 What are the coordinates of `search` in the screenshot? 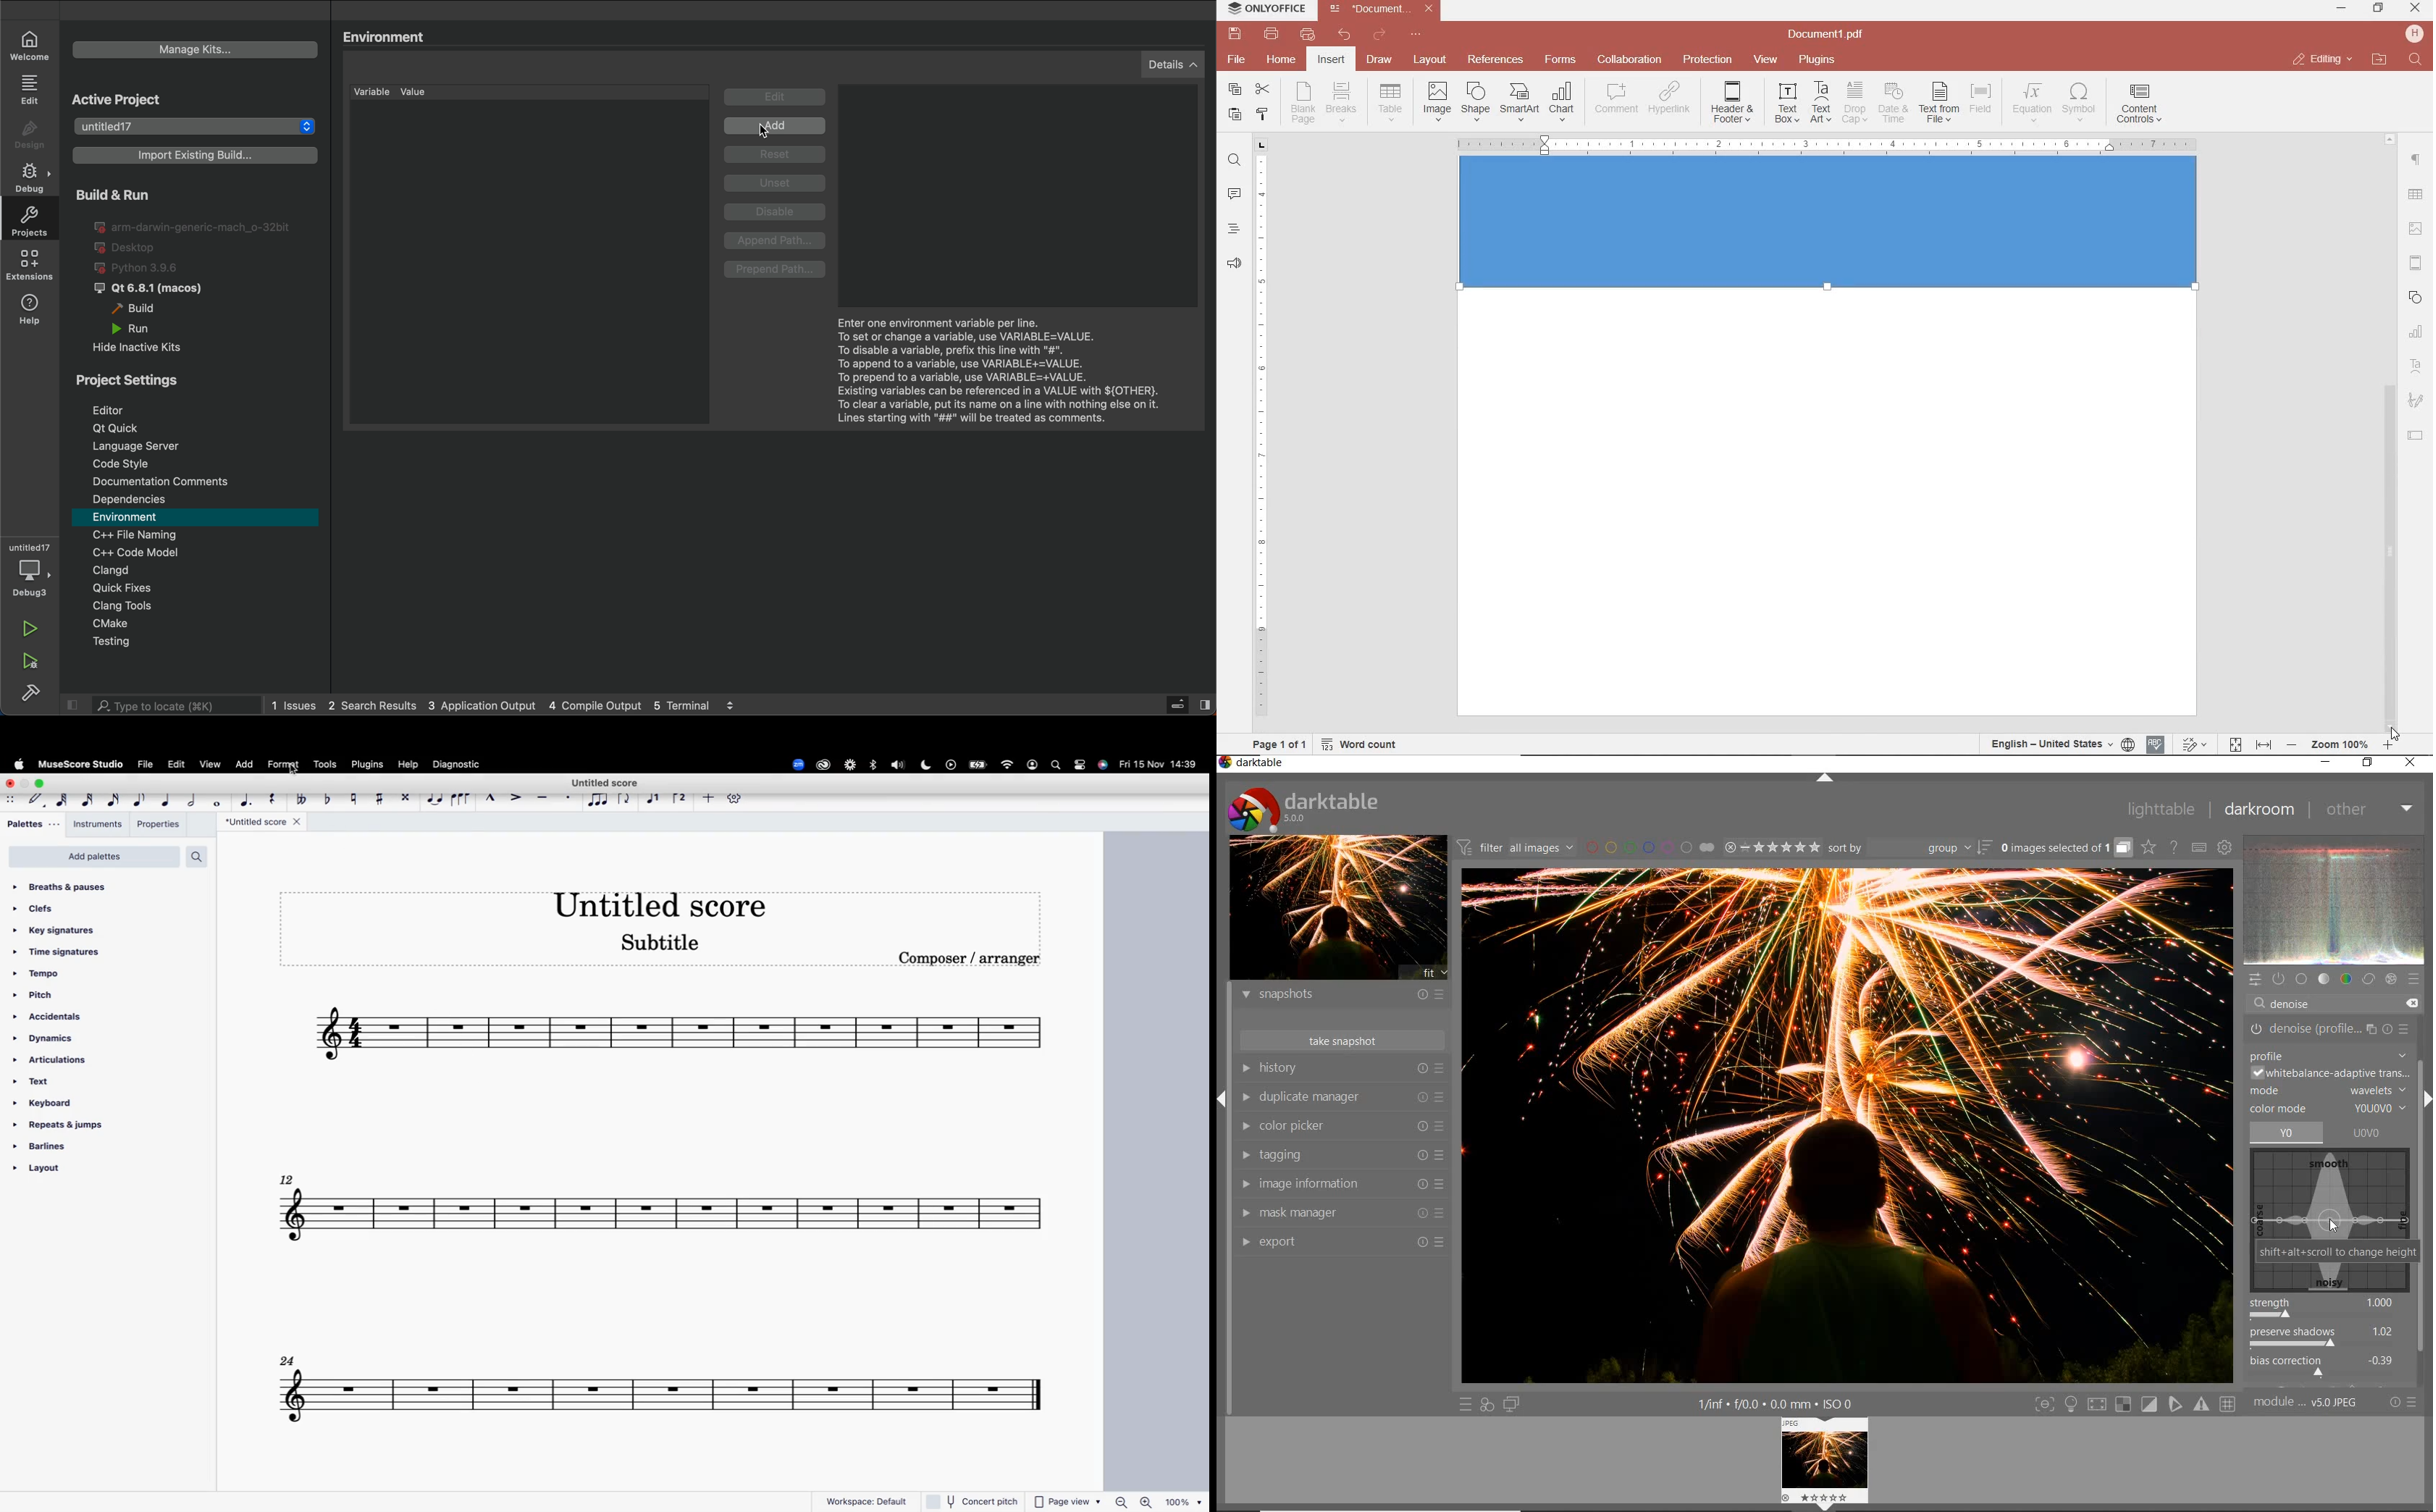 It's located at (157, 705).